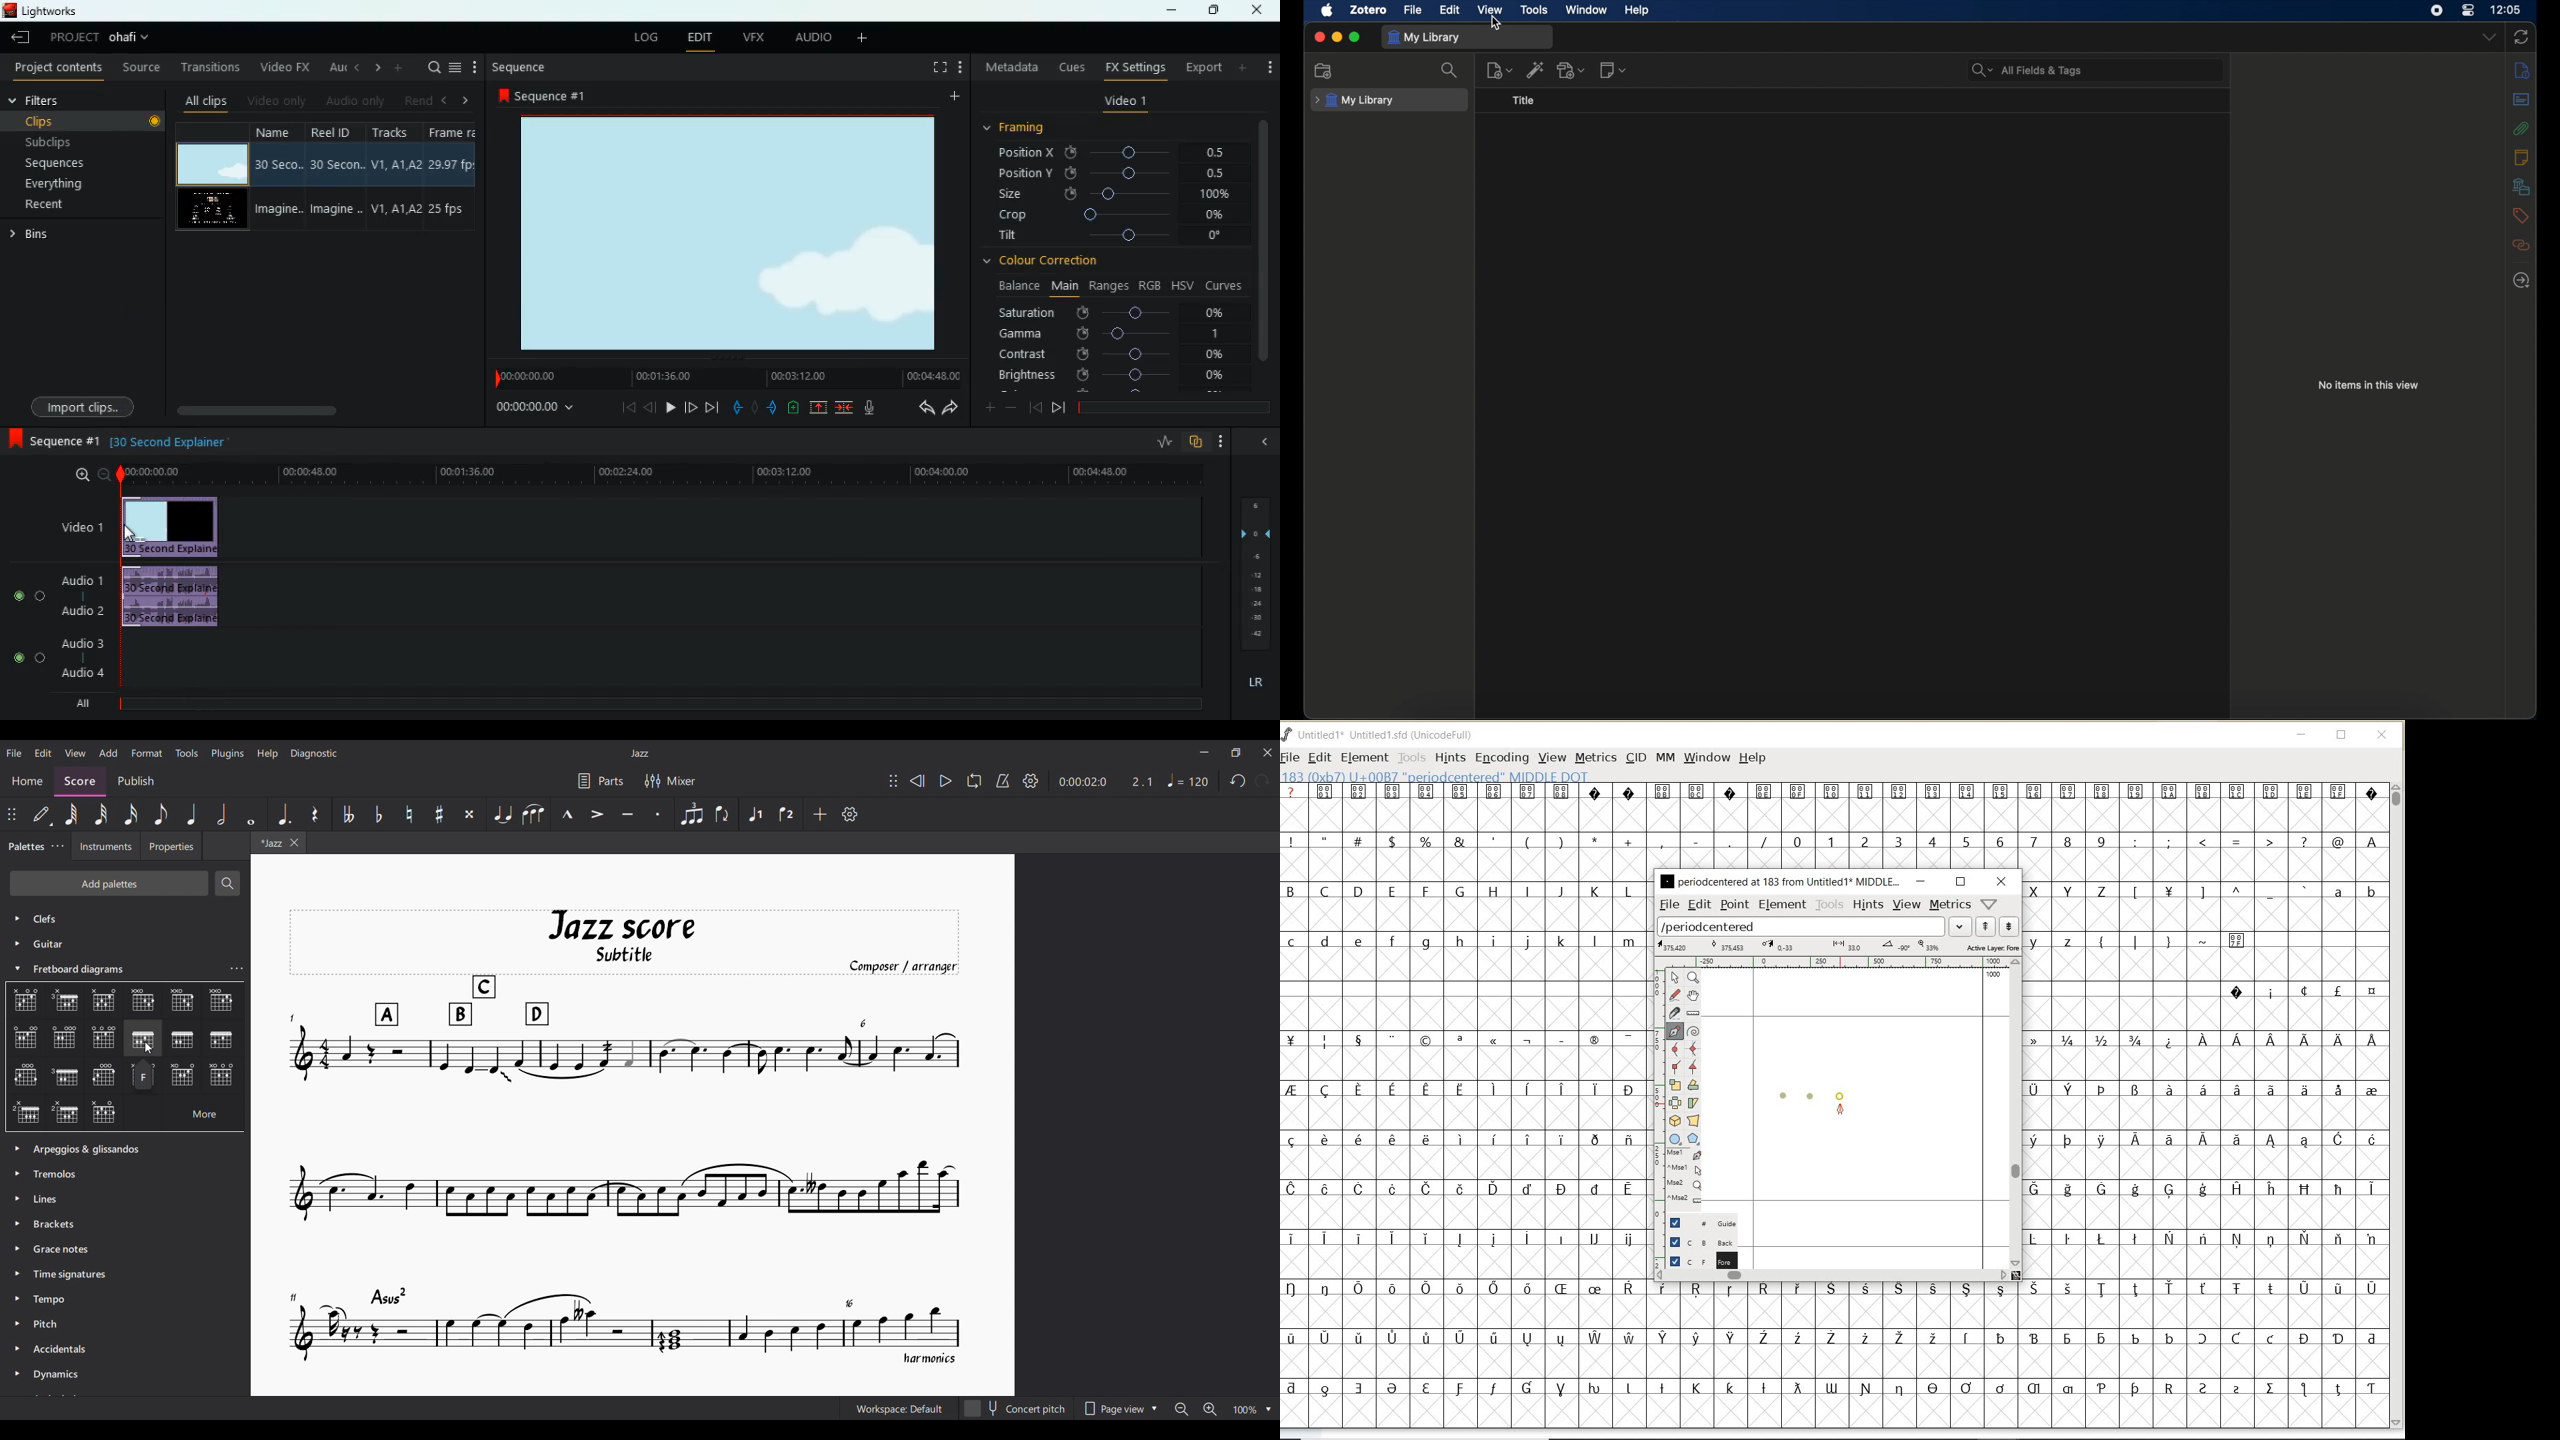  I want to click on abstract, so click(2521, 99).